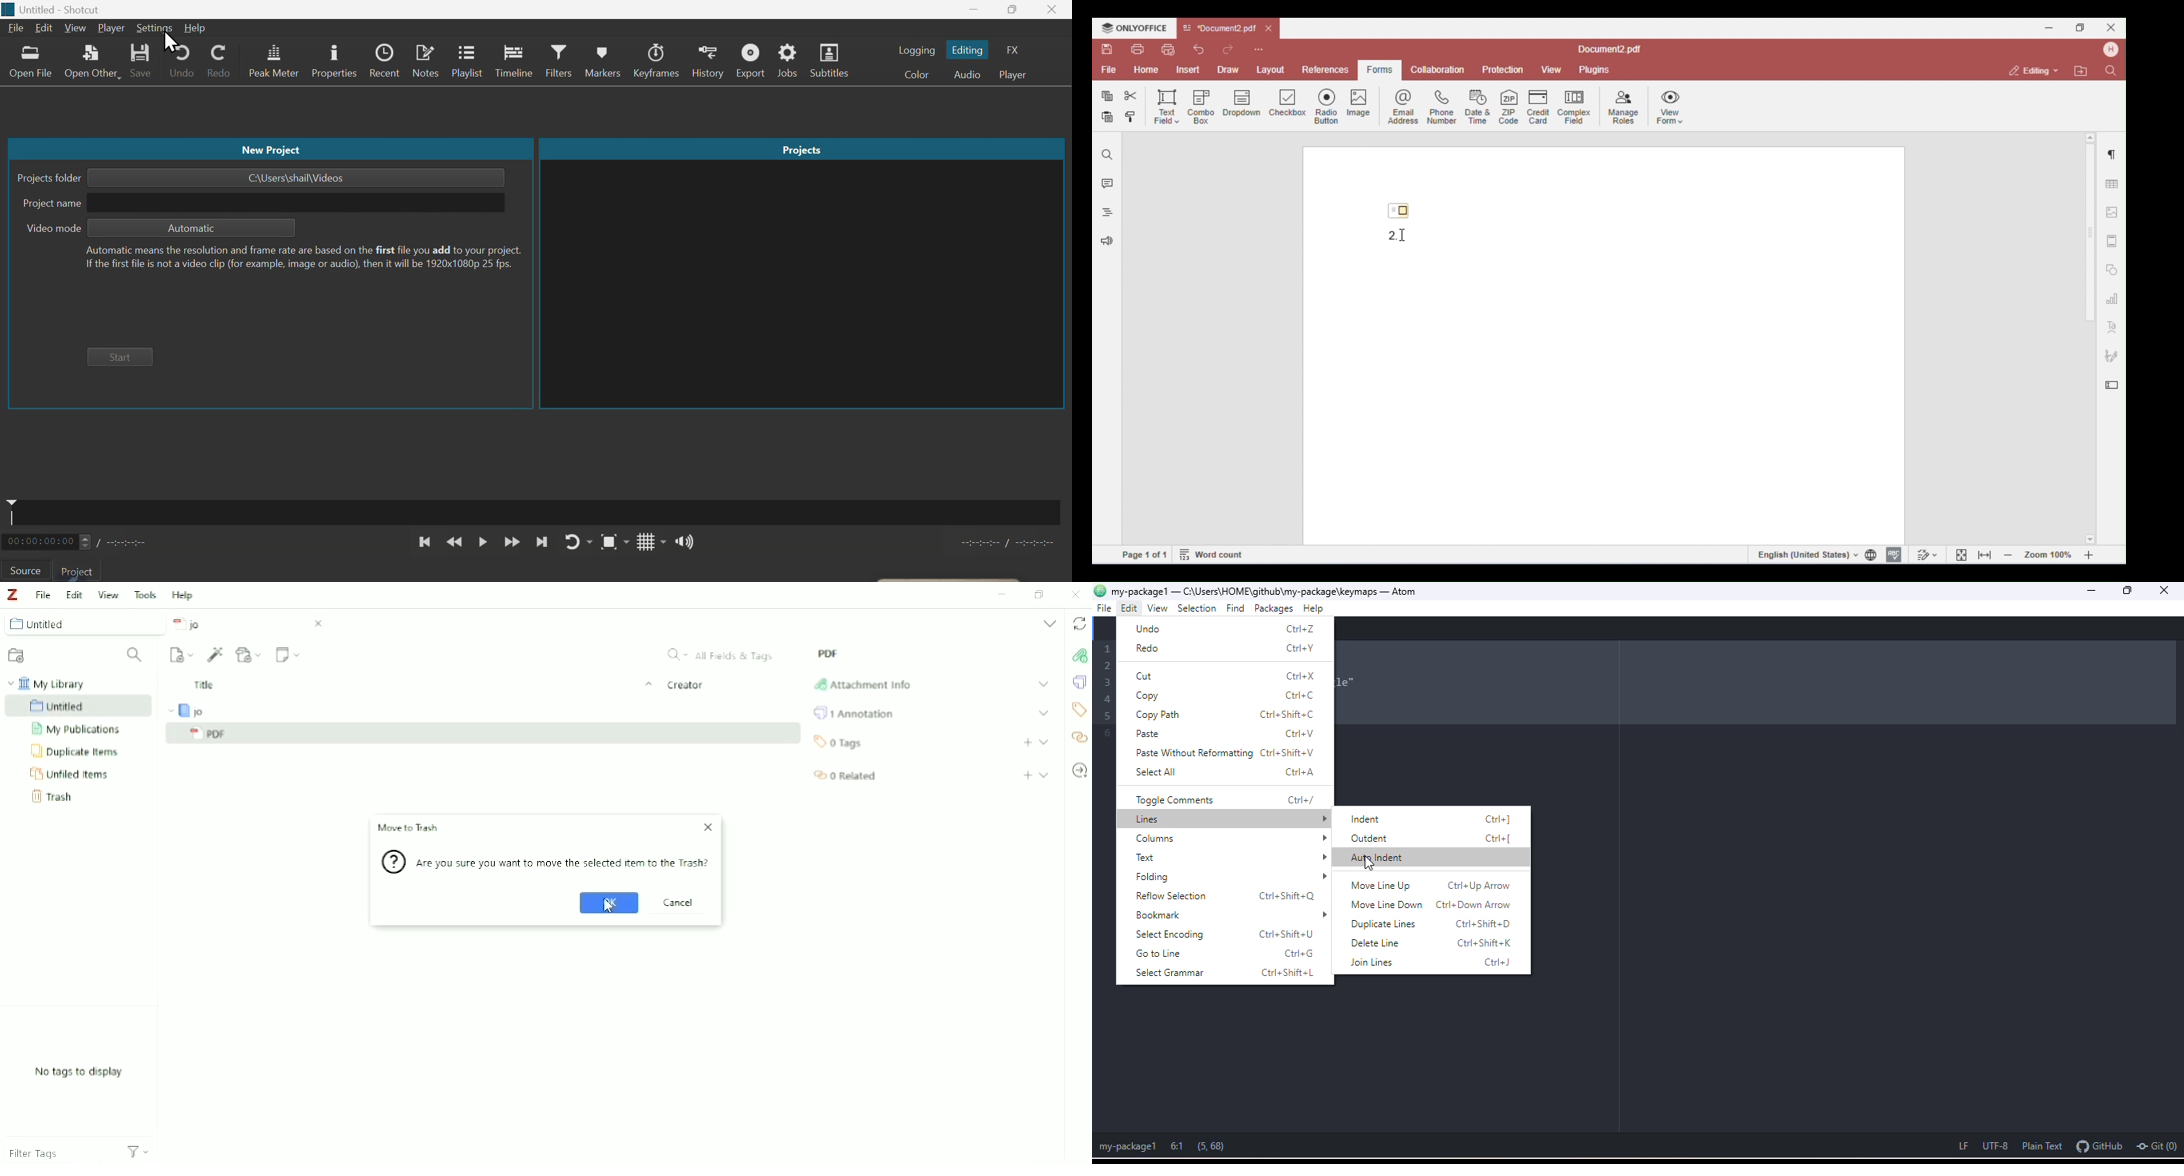 The width and height of the screenshot is (2184, 1176). Describe the element at coordinates (185, 595) in the screenshot. I see `Help` at that location.